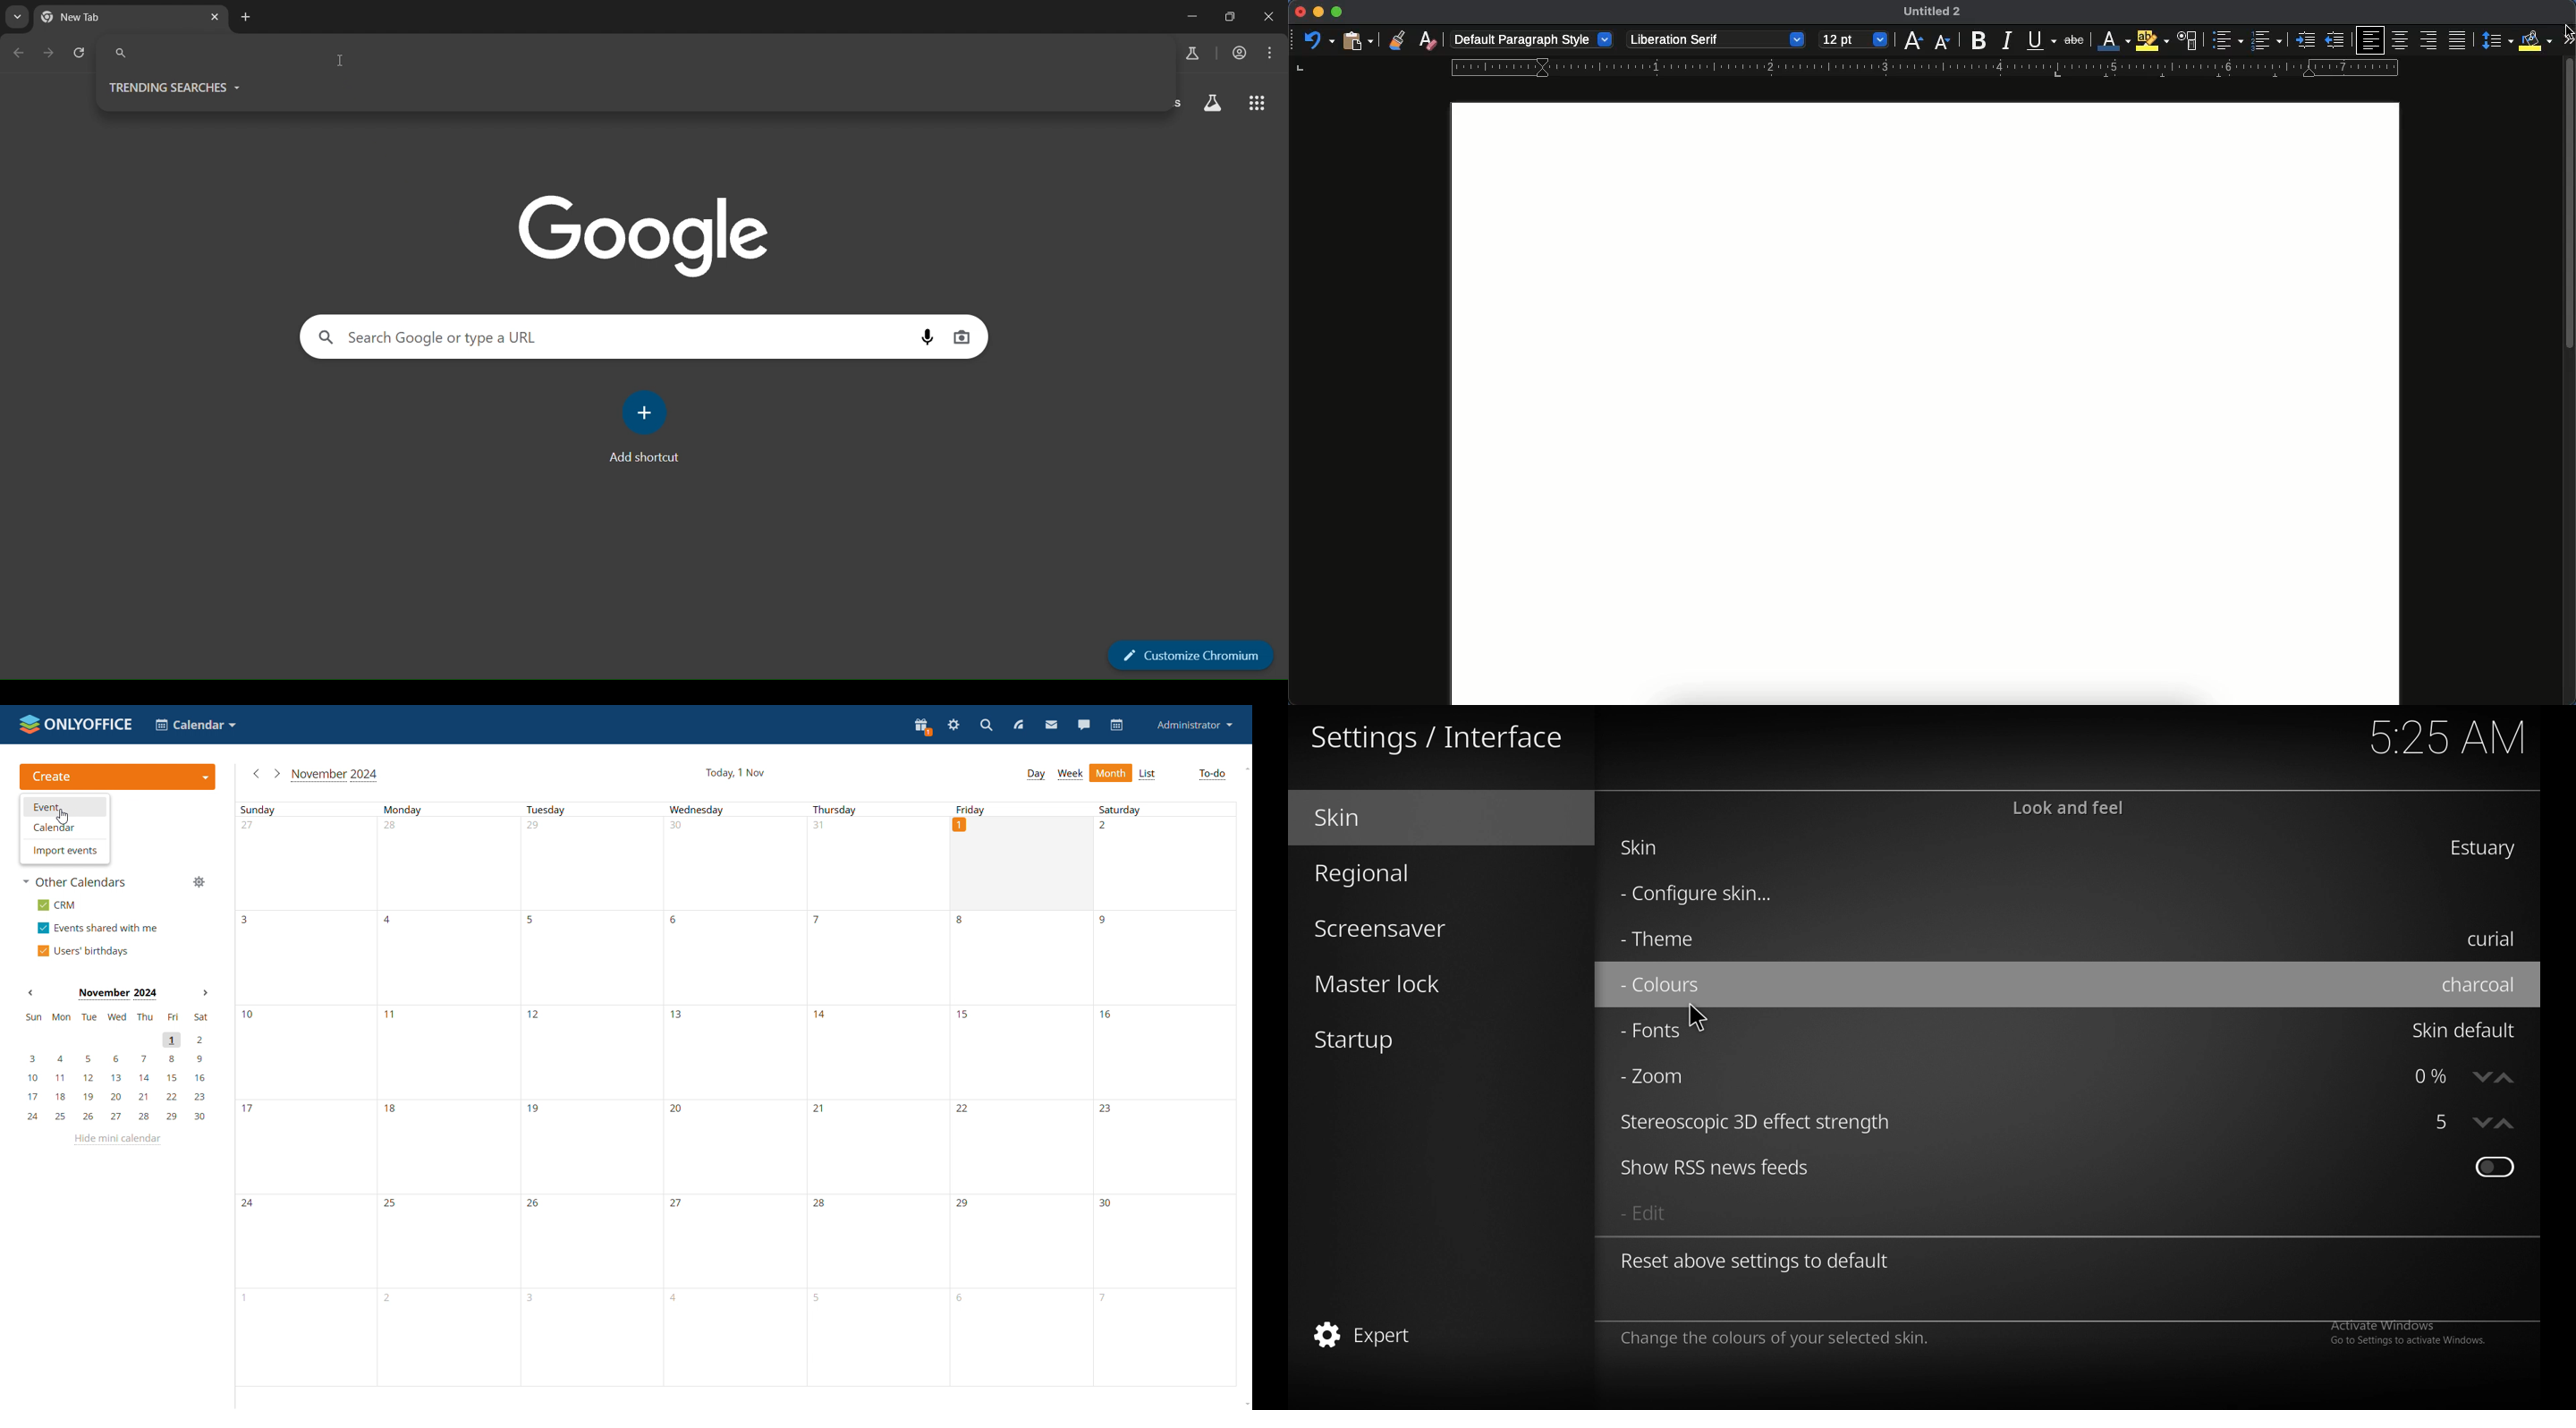 The image size is (2576, 1428). I want to click on estuary, so click(2484, 847).